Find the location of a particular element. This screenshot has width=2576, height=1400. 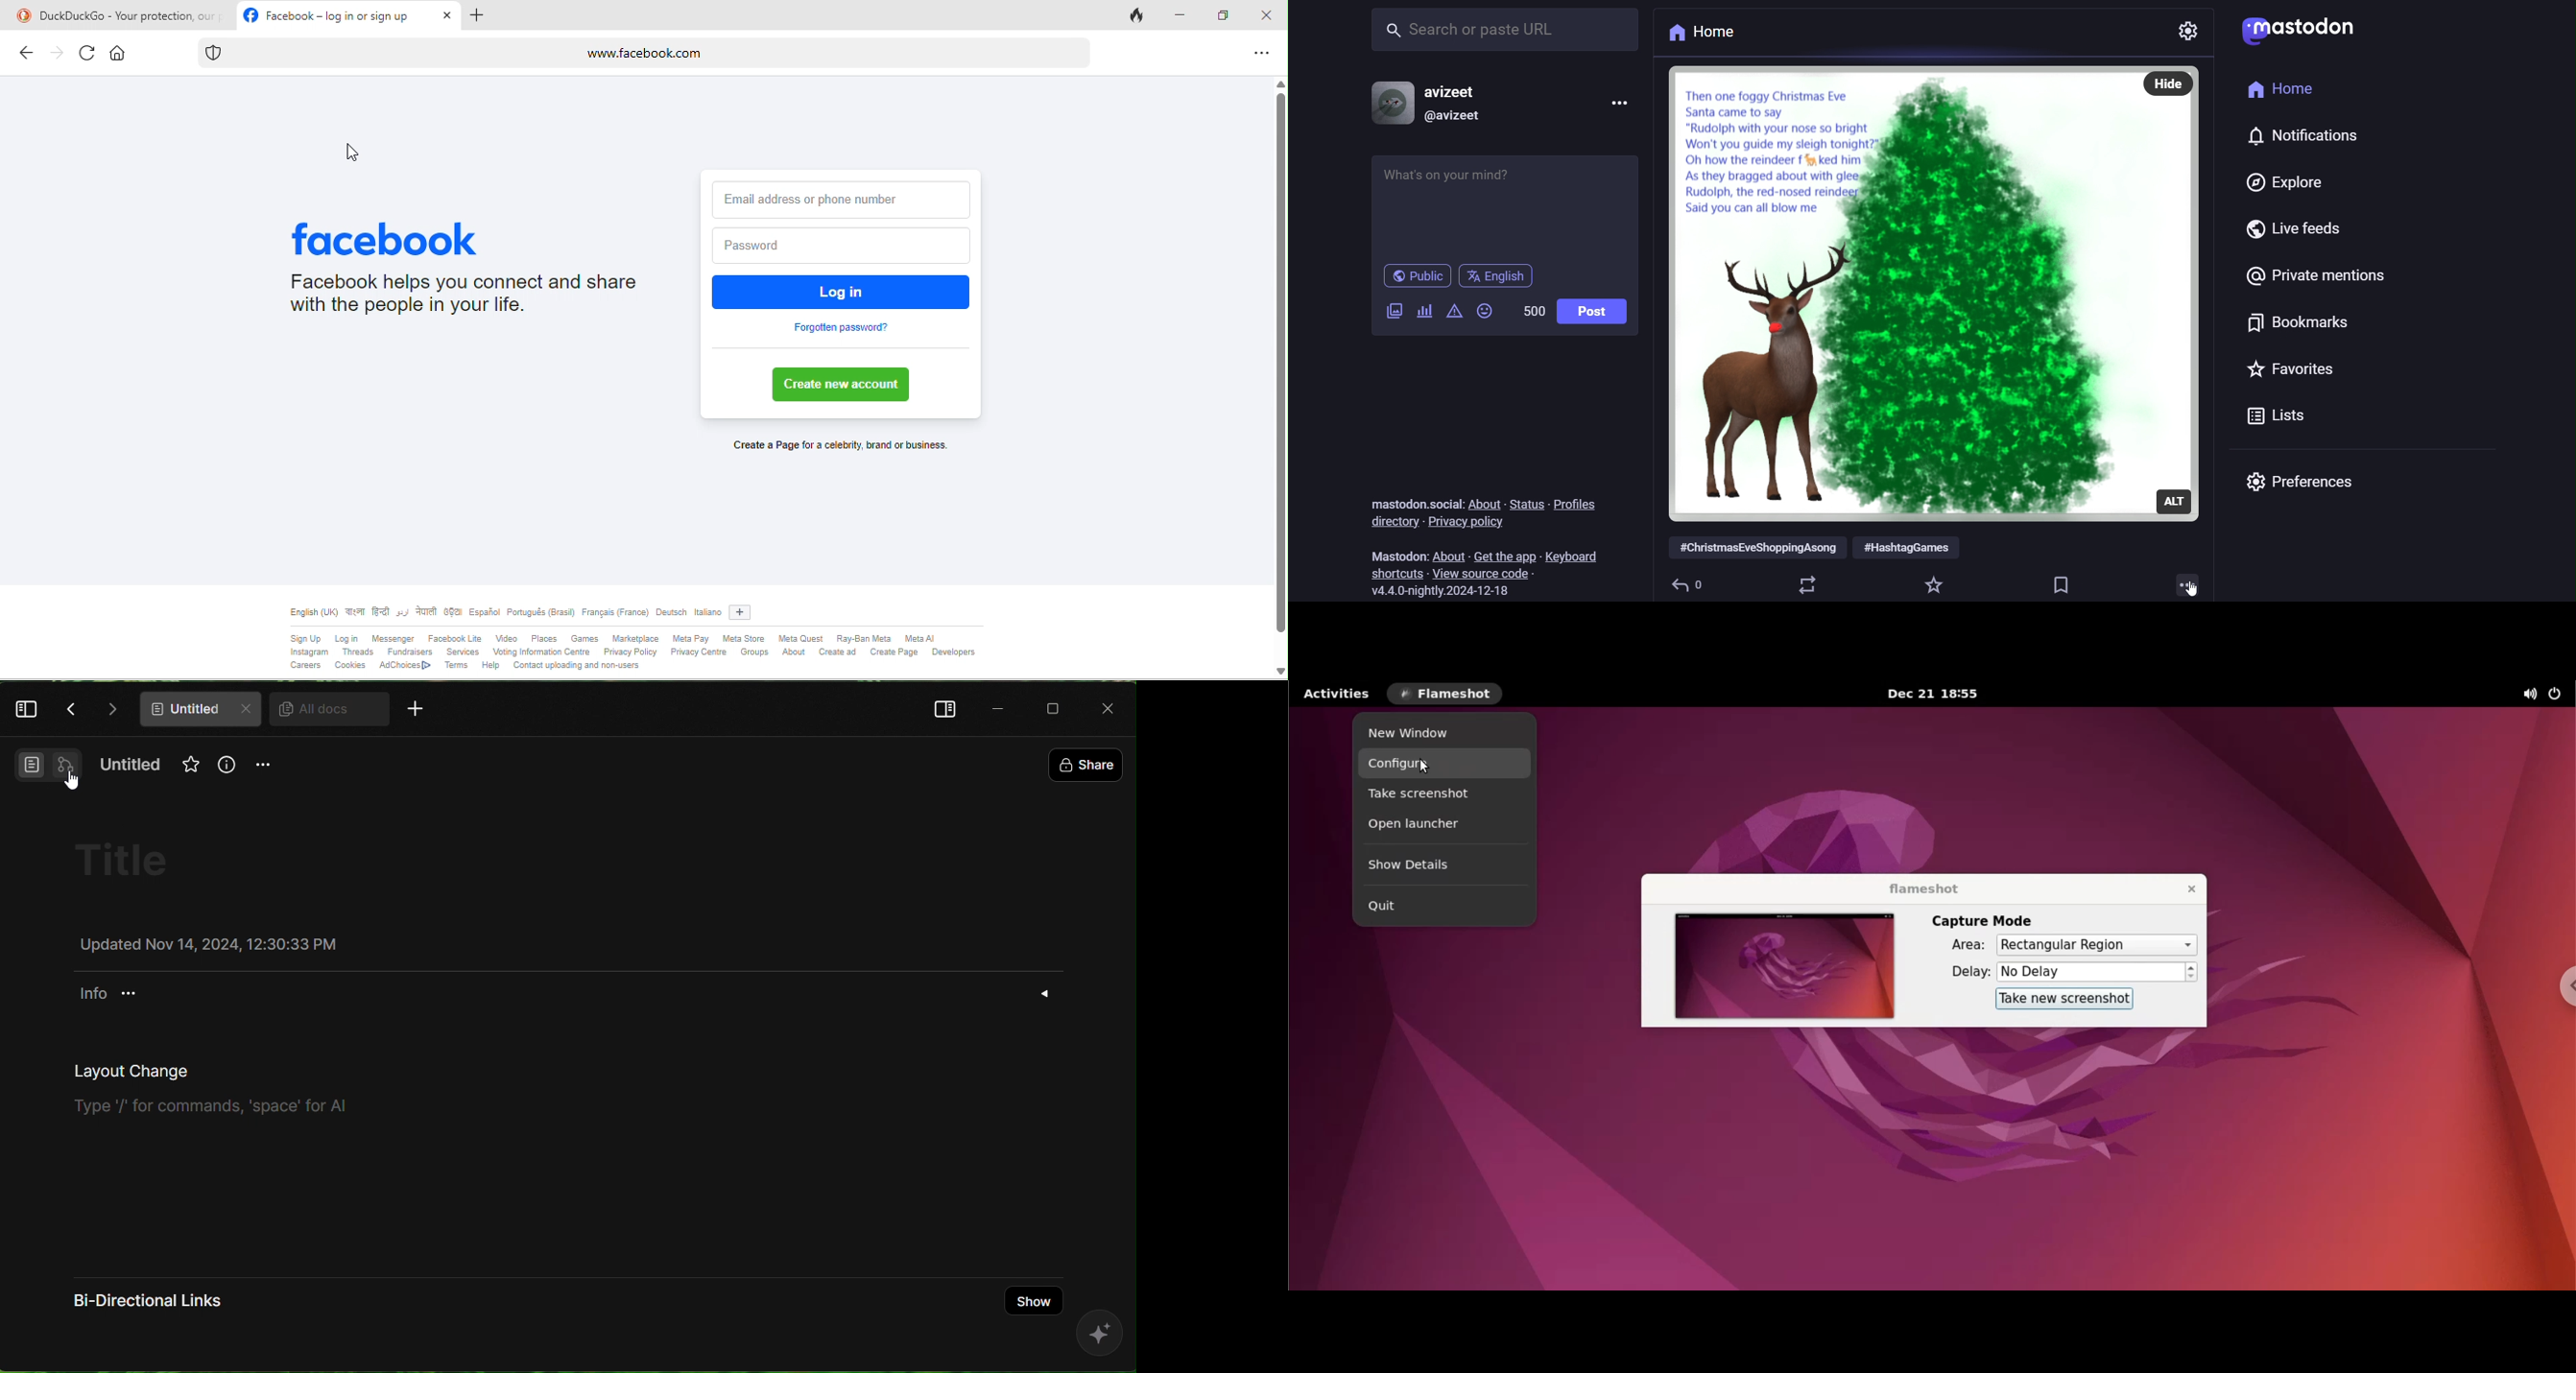

avizeet (name) is located at coordinates (1456, 90).